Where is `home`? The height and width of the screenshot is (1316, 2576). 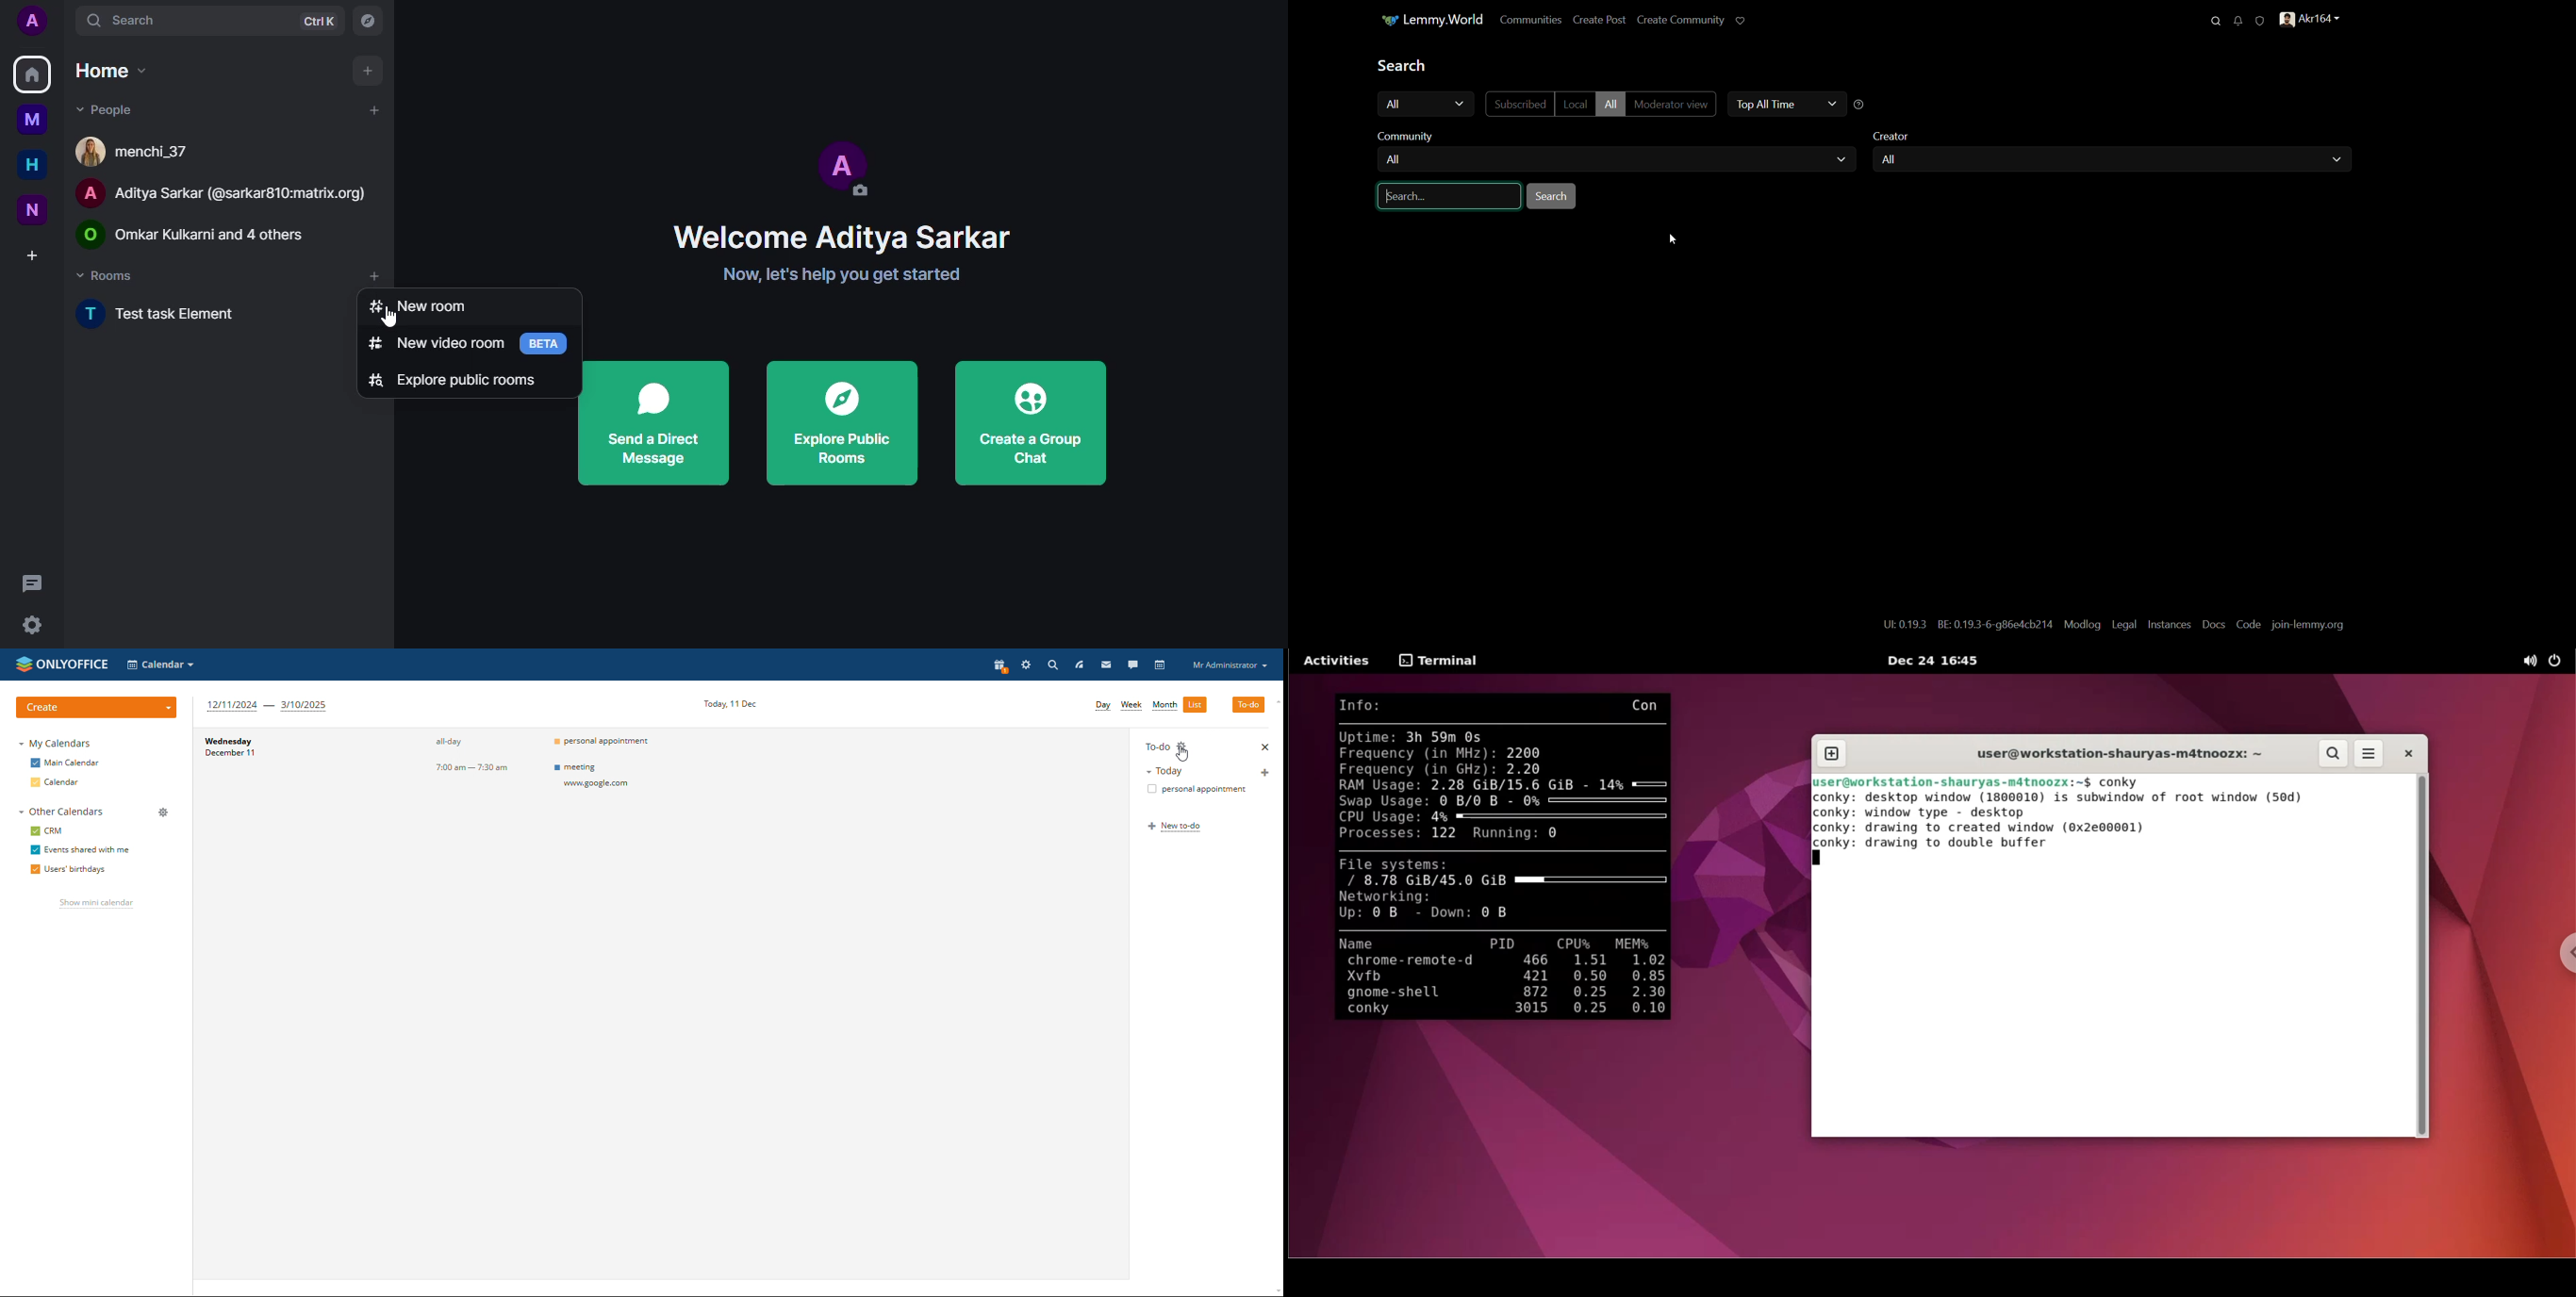
home is located at coordinates (26, 165).